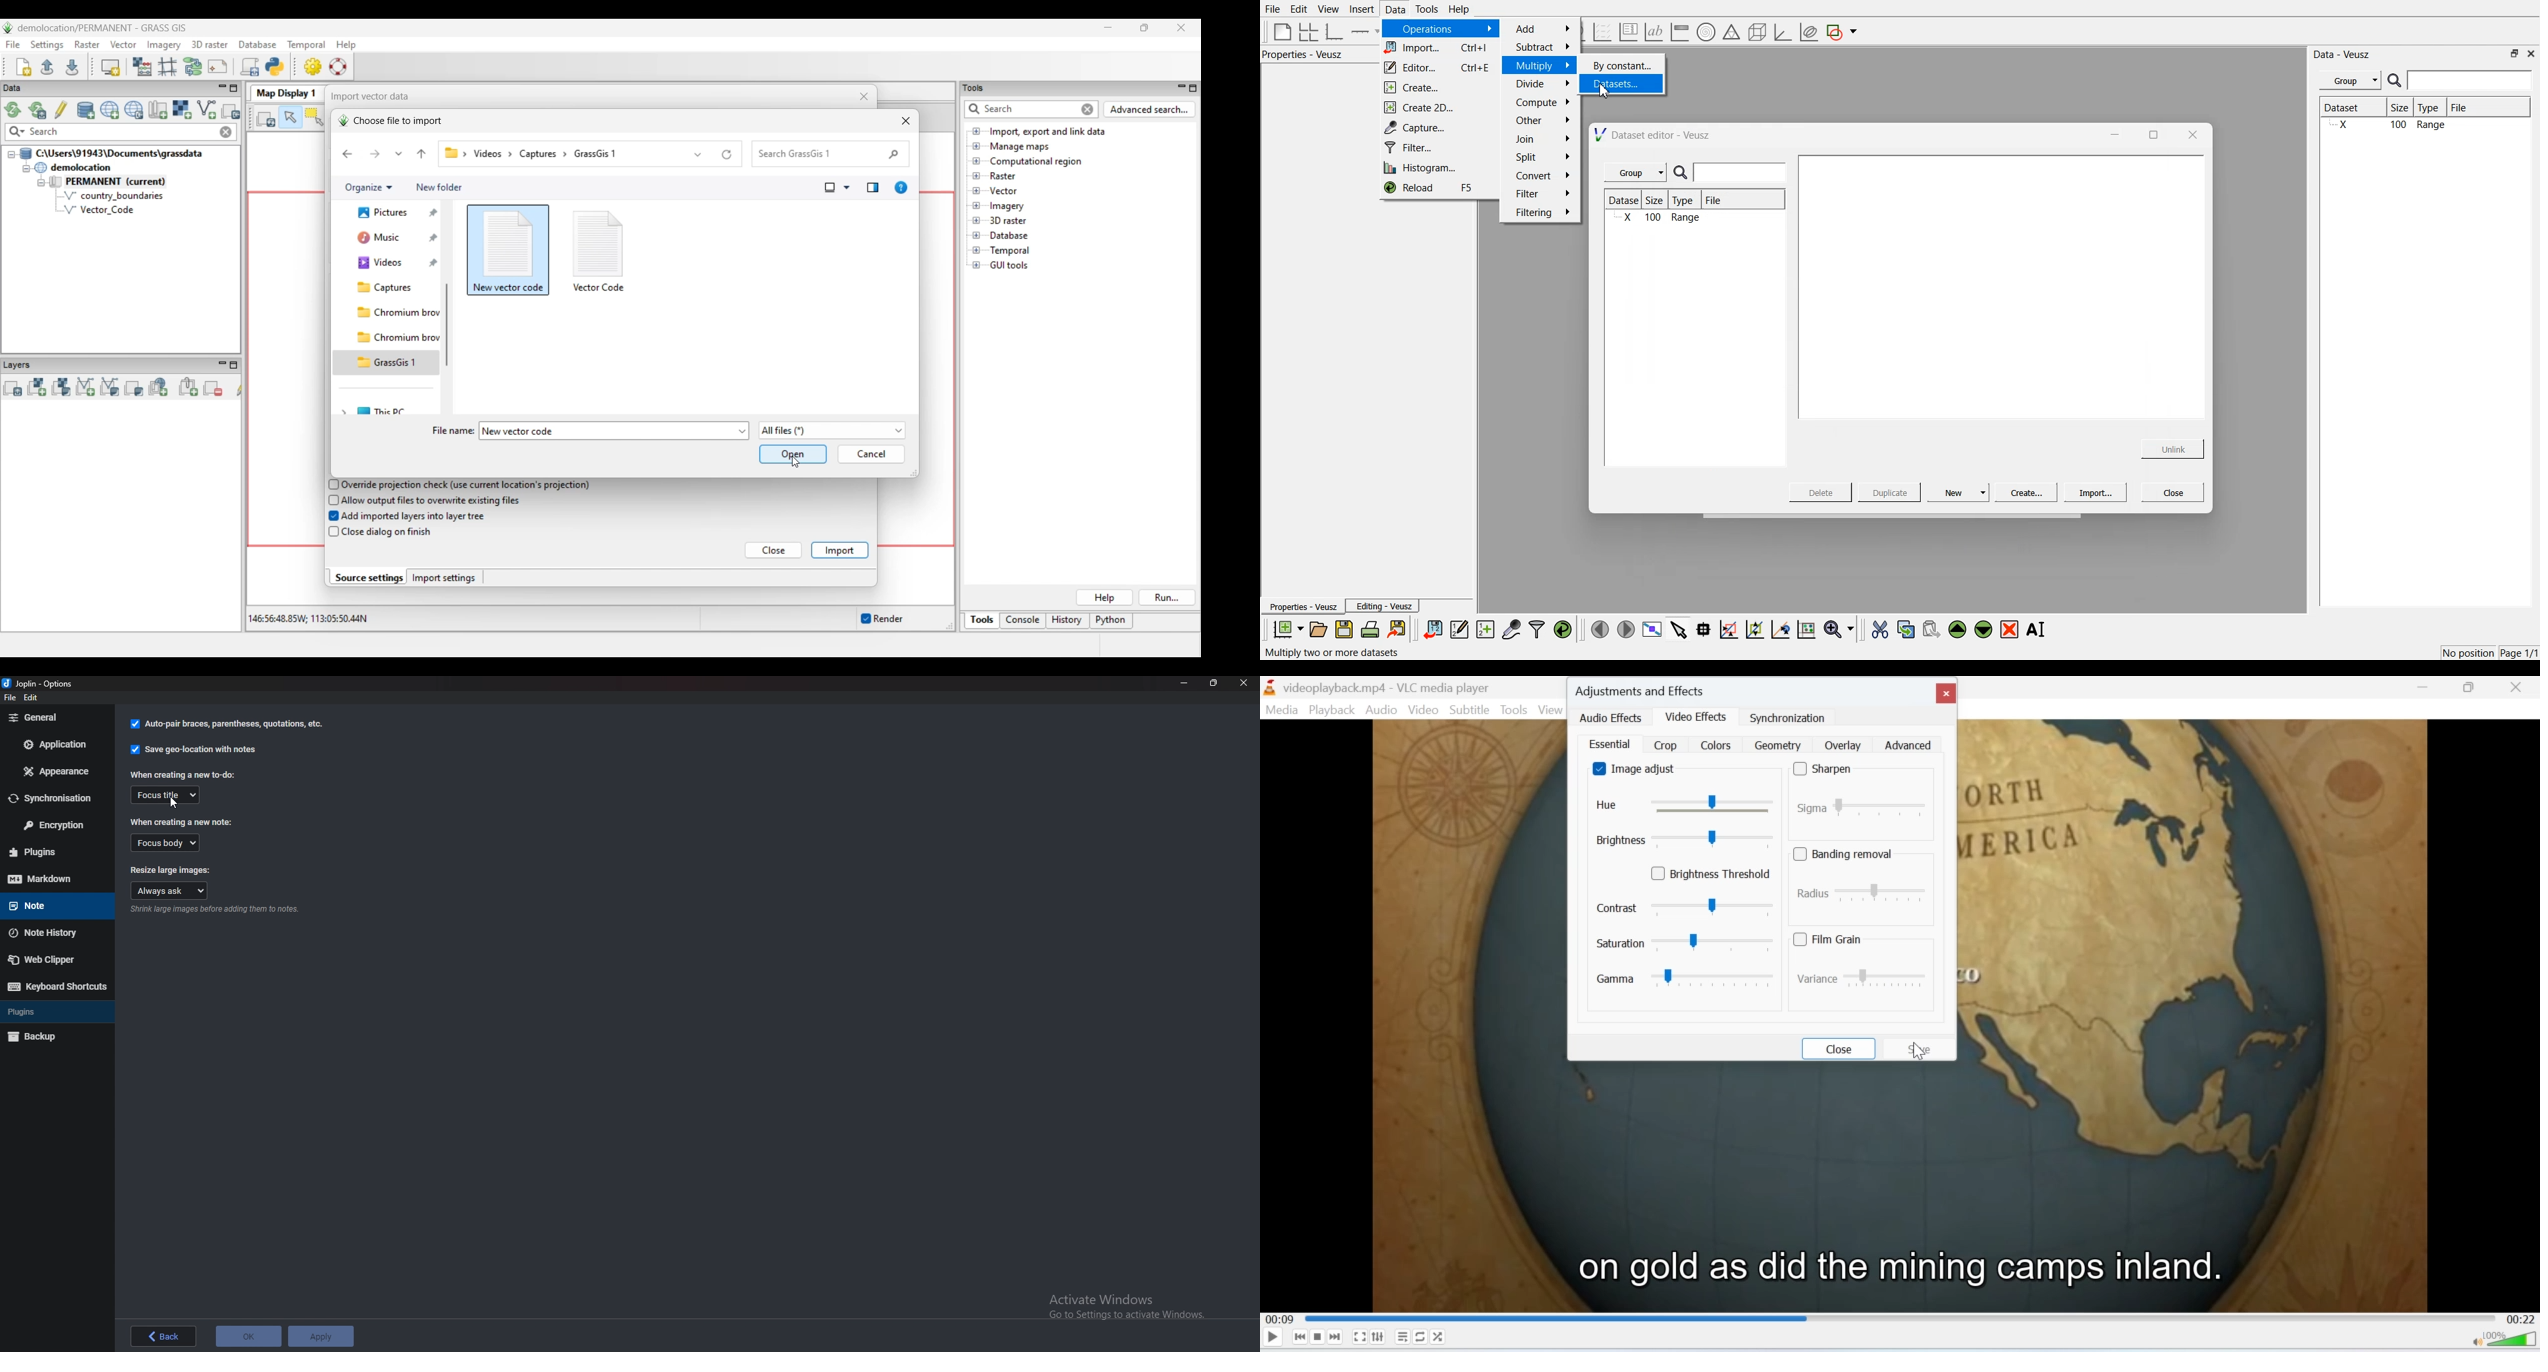 Image resolution: width=2548 pixels, height=1372 pixels. What do you see at coordinates (320, 1336) in the screenshot?
I see `applu` at bounding box center [320, 1336].